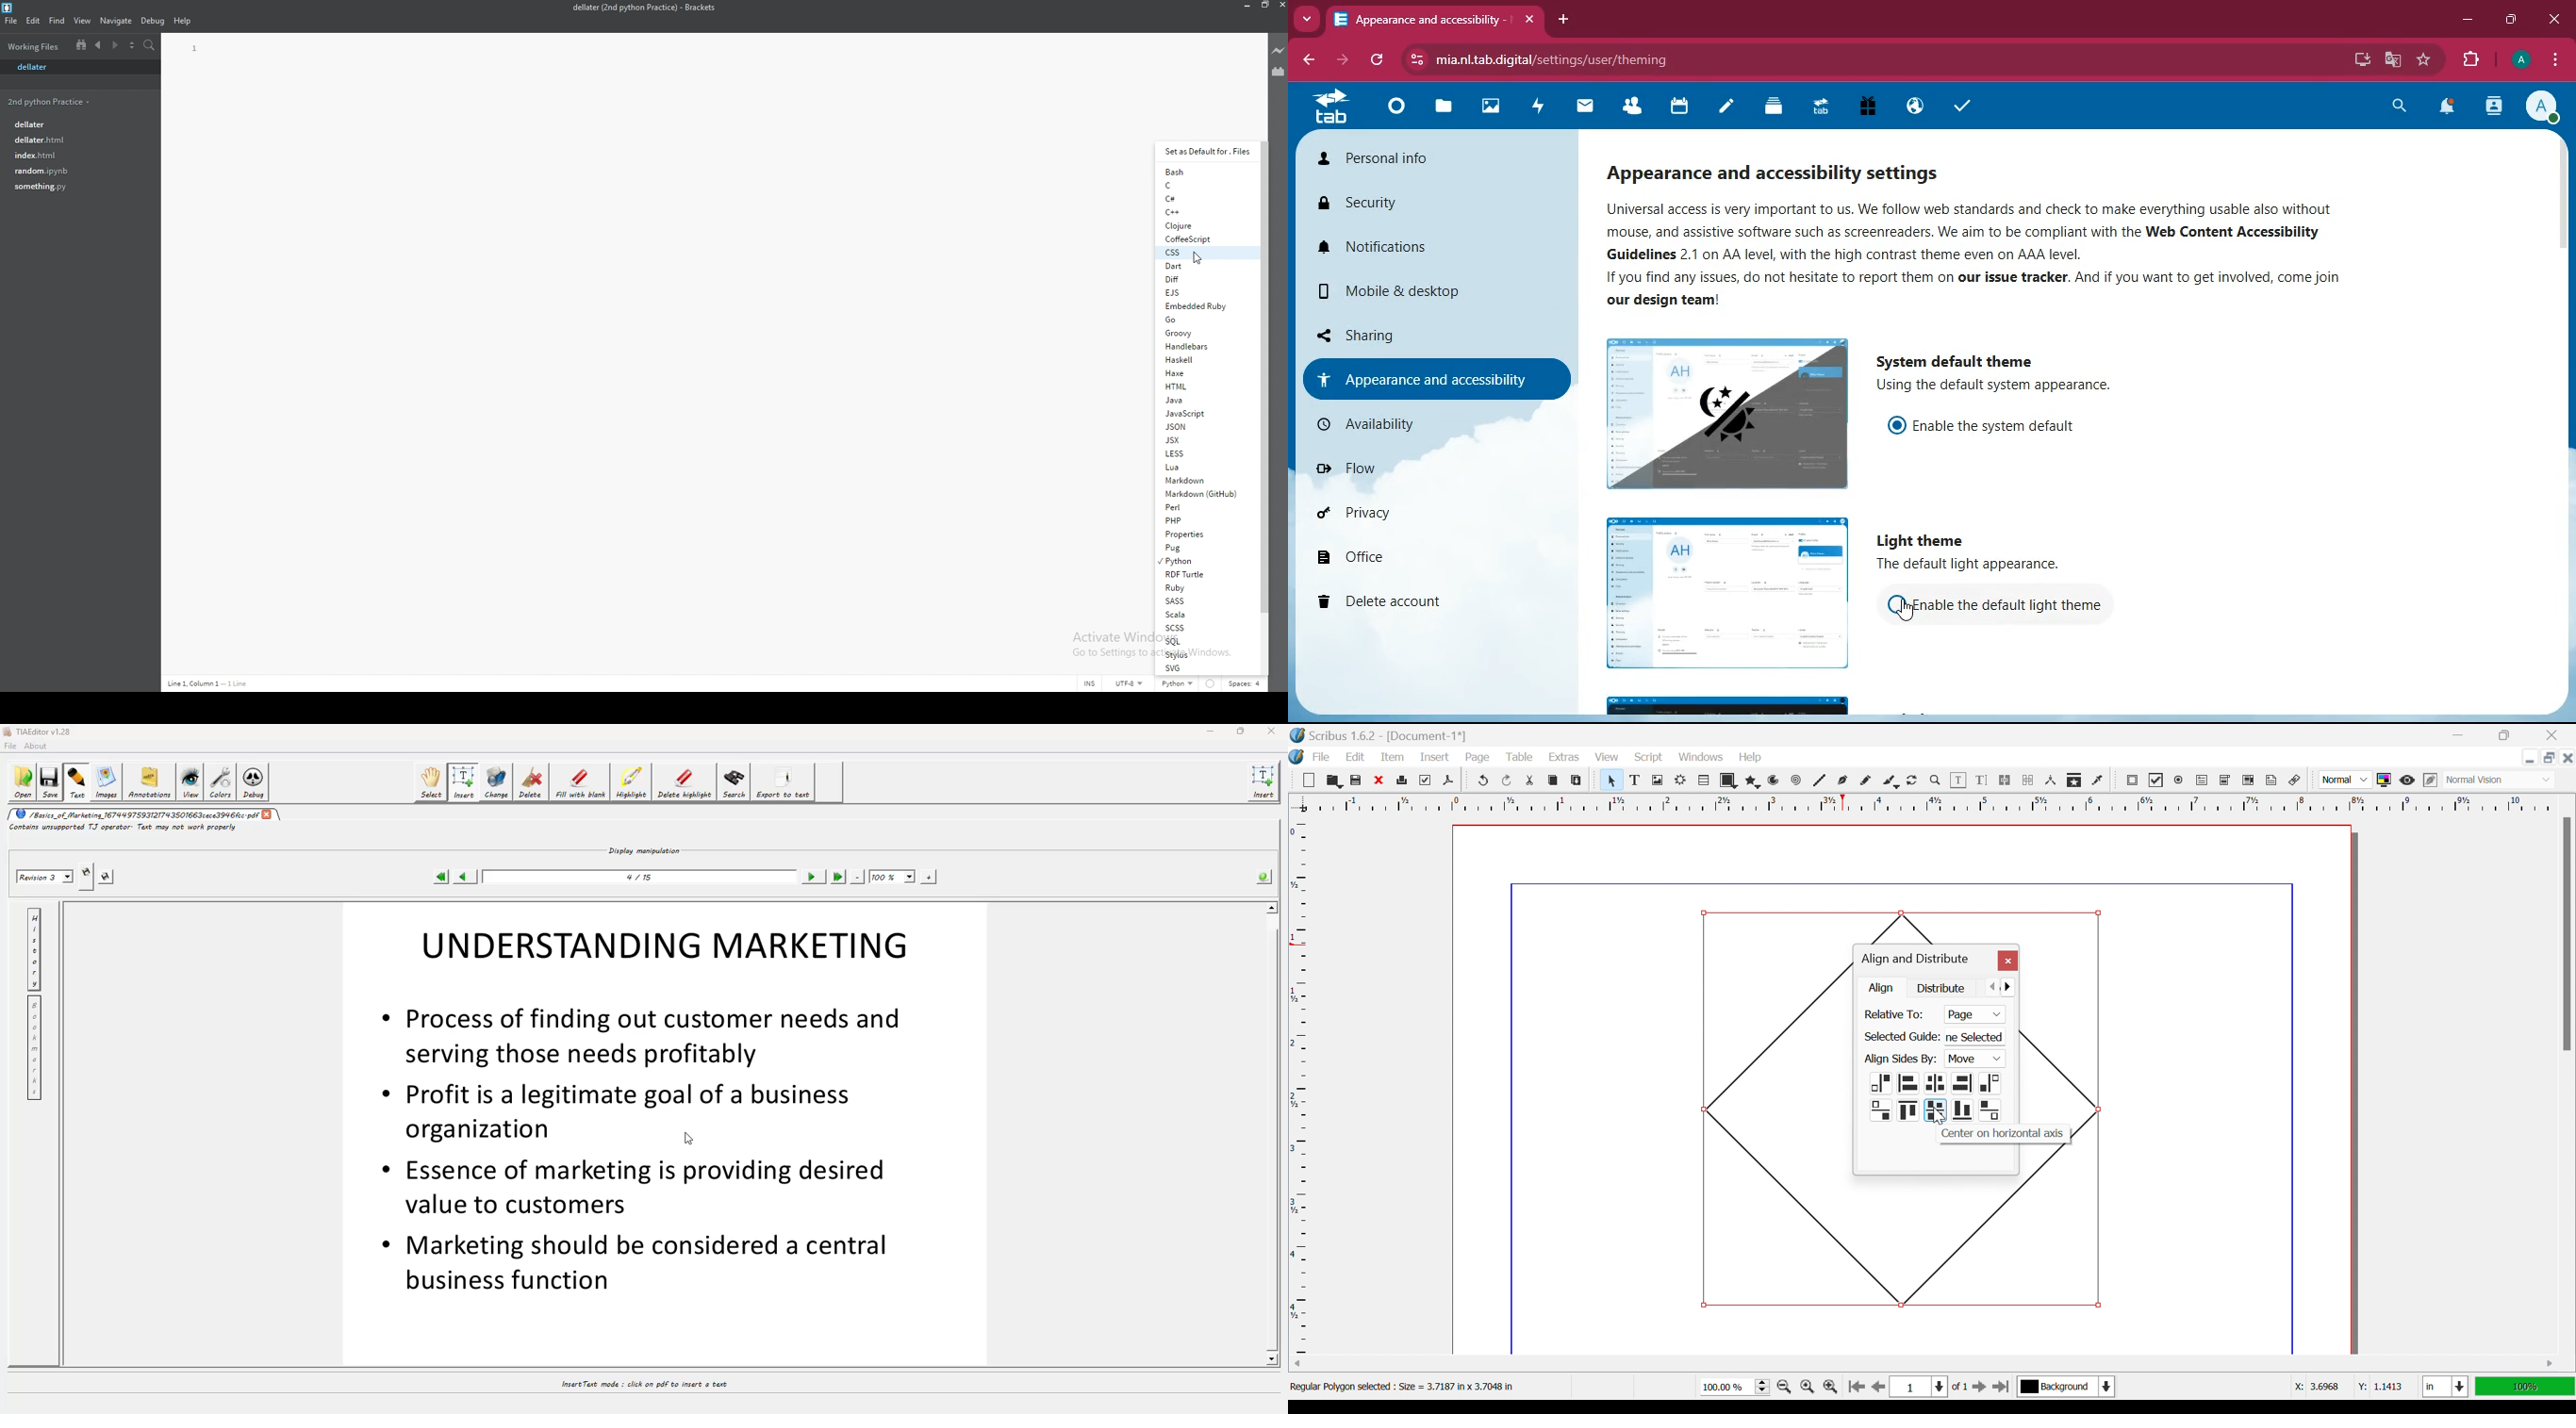 Image resolution: width=2576 pixels, height=1428 pixels. Describe the element at coordinates (1477, 758) in the screenshot. I see `Page` at that location.